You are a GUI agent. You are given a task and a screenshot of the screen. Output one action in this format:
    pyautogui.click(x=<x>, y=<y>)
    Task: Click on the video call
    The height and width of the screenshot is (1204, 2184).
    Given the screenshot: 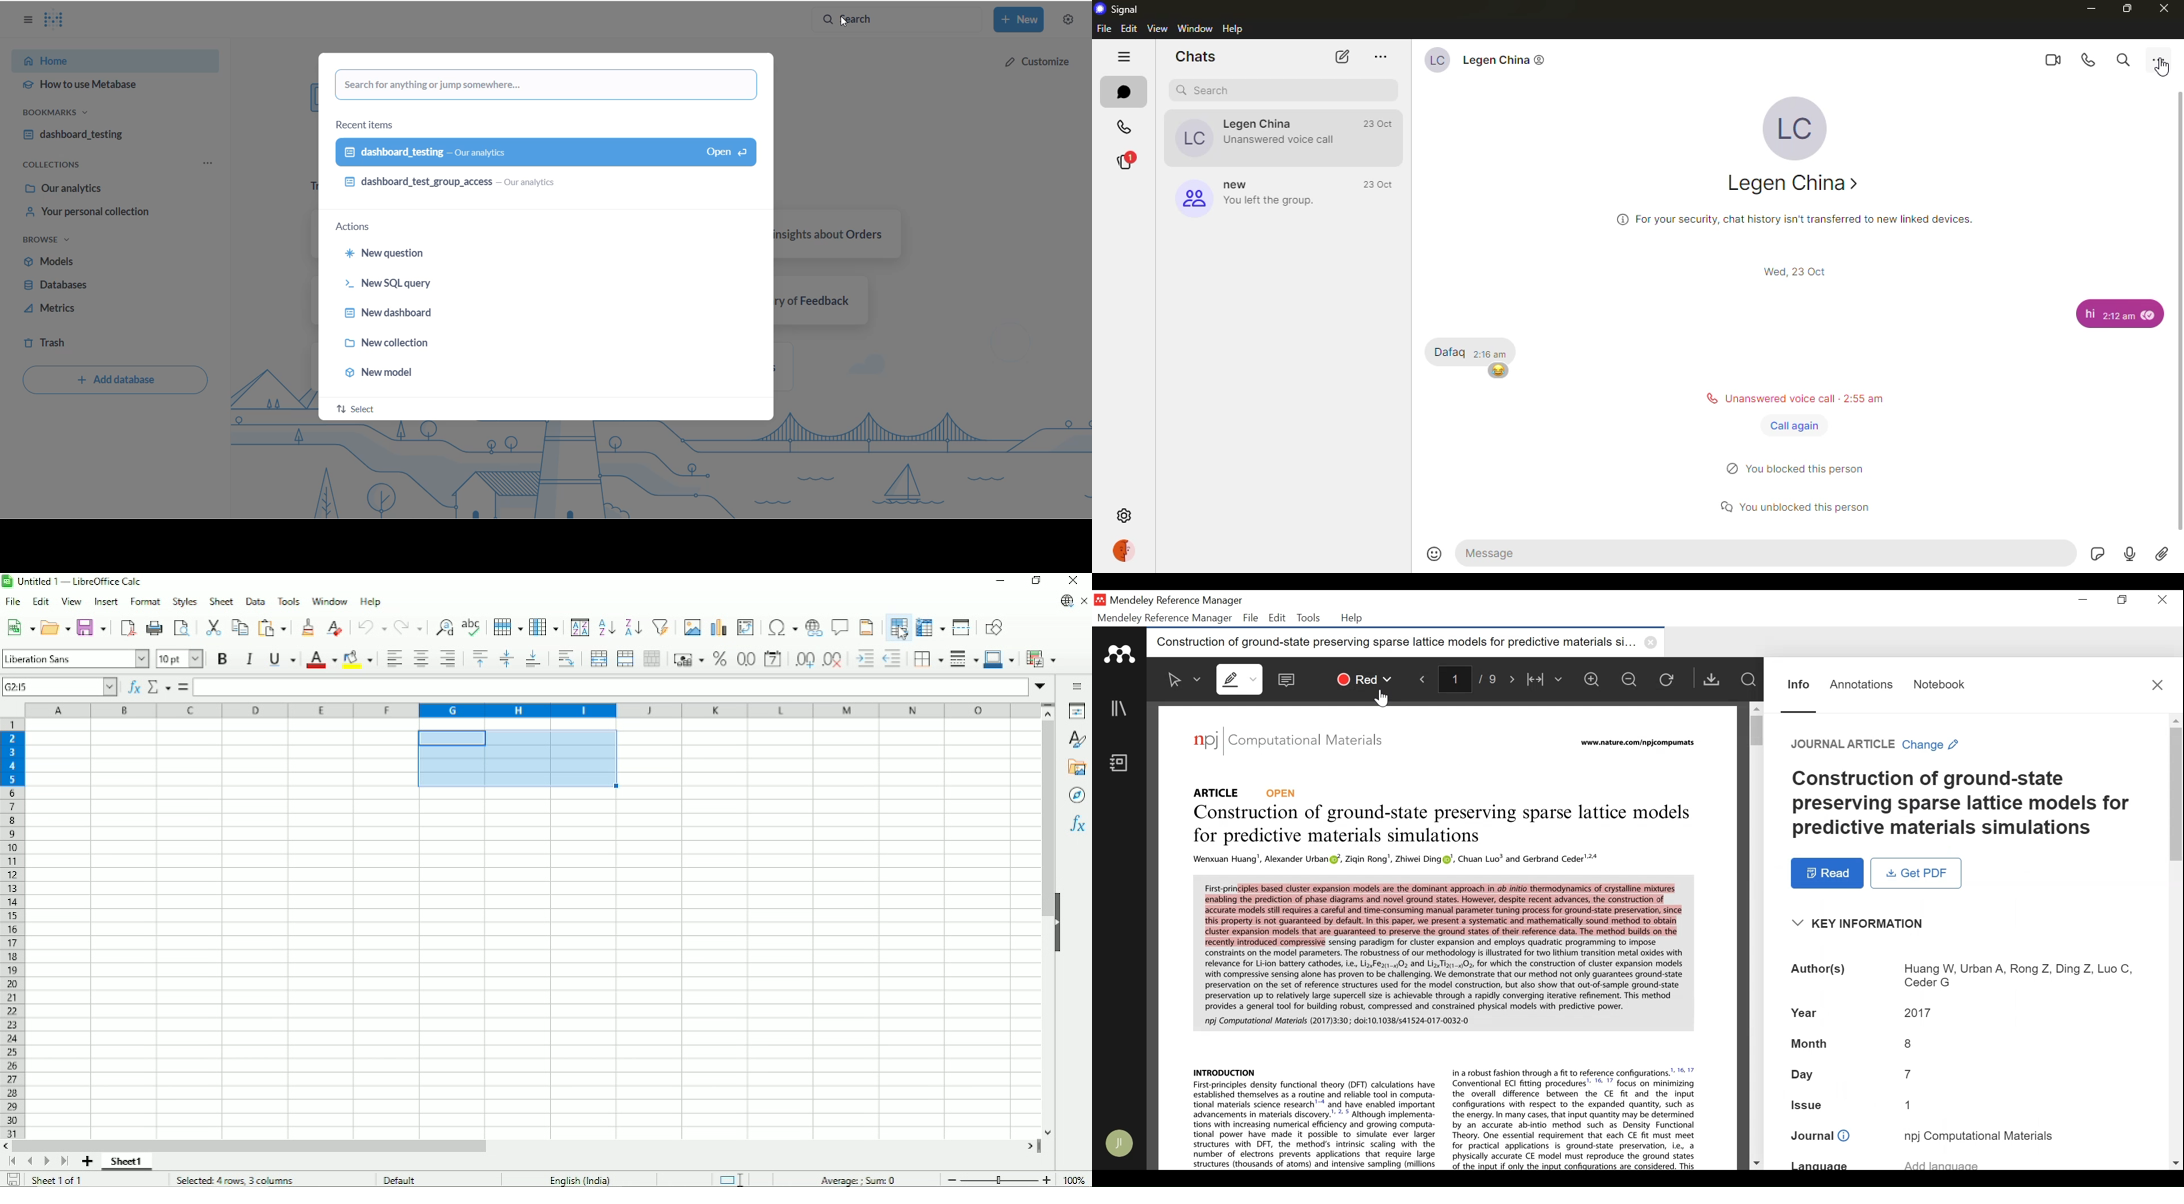 What is the action you would take?
    pyautogui.click(x=2050, y=60)
    